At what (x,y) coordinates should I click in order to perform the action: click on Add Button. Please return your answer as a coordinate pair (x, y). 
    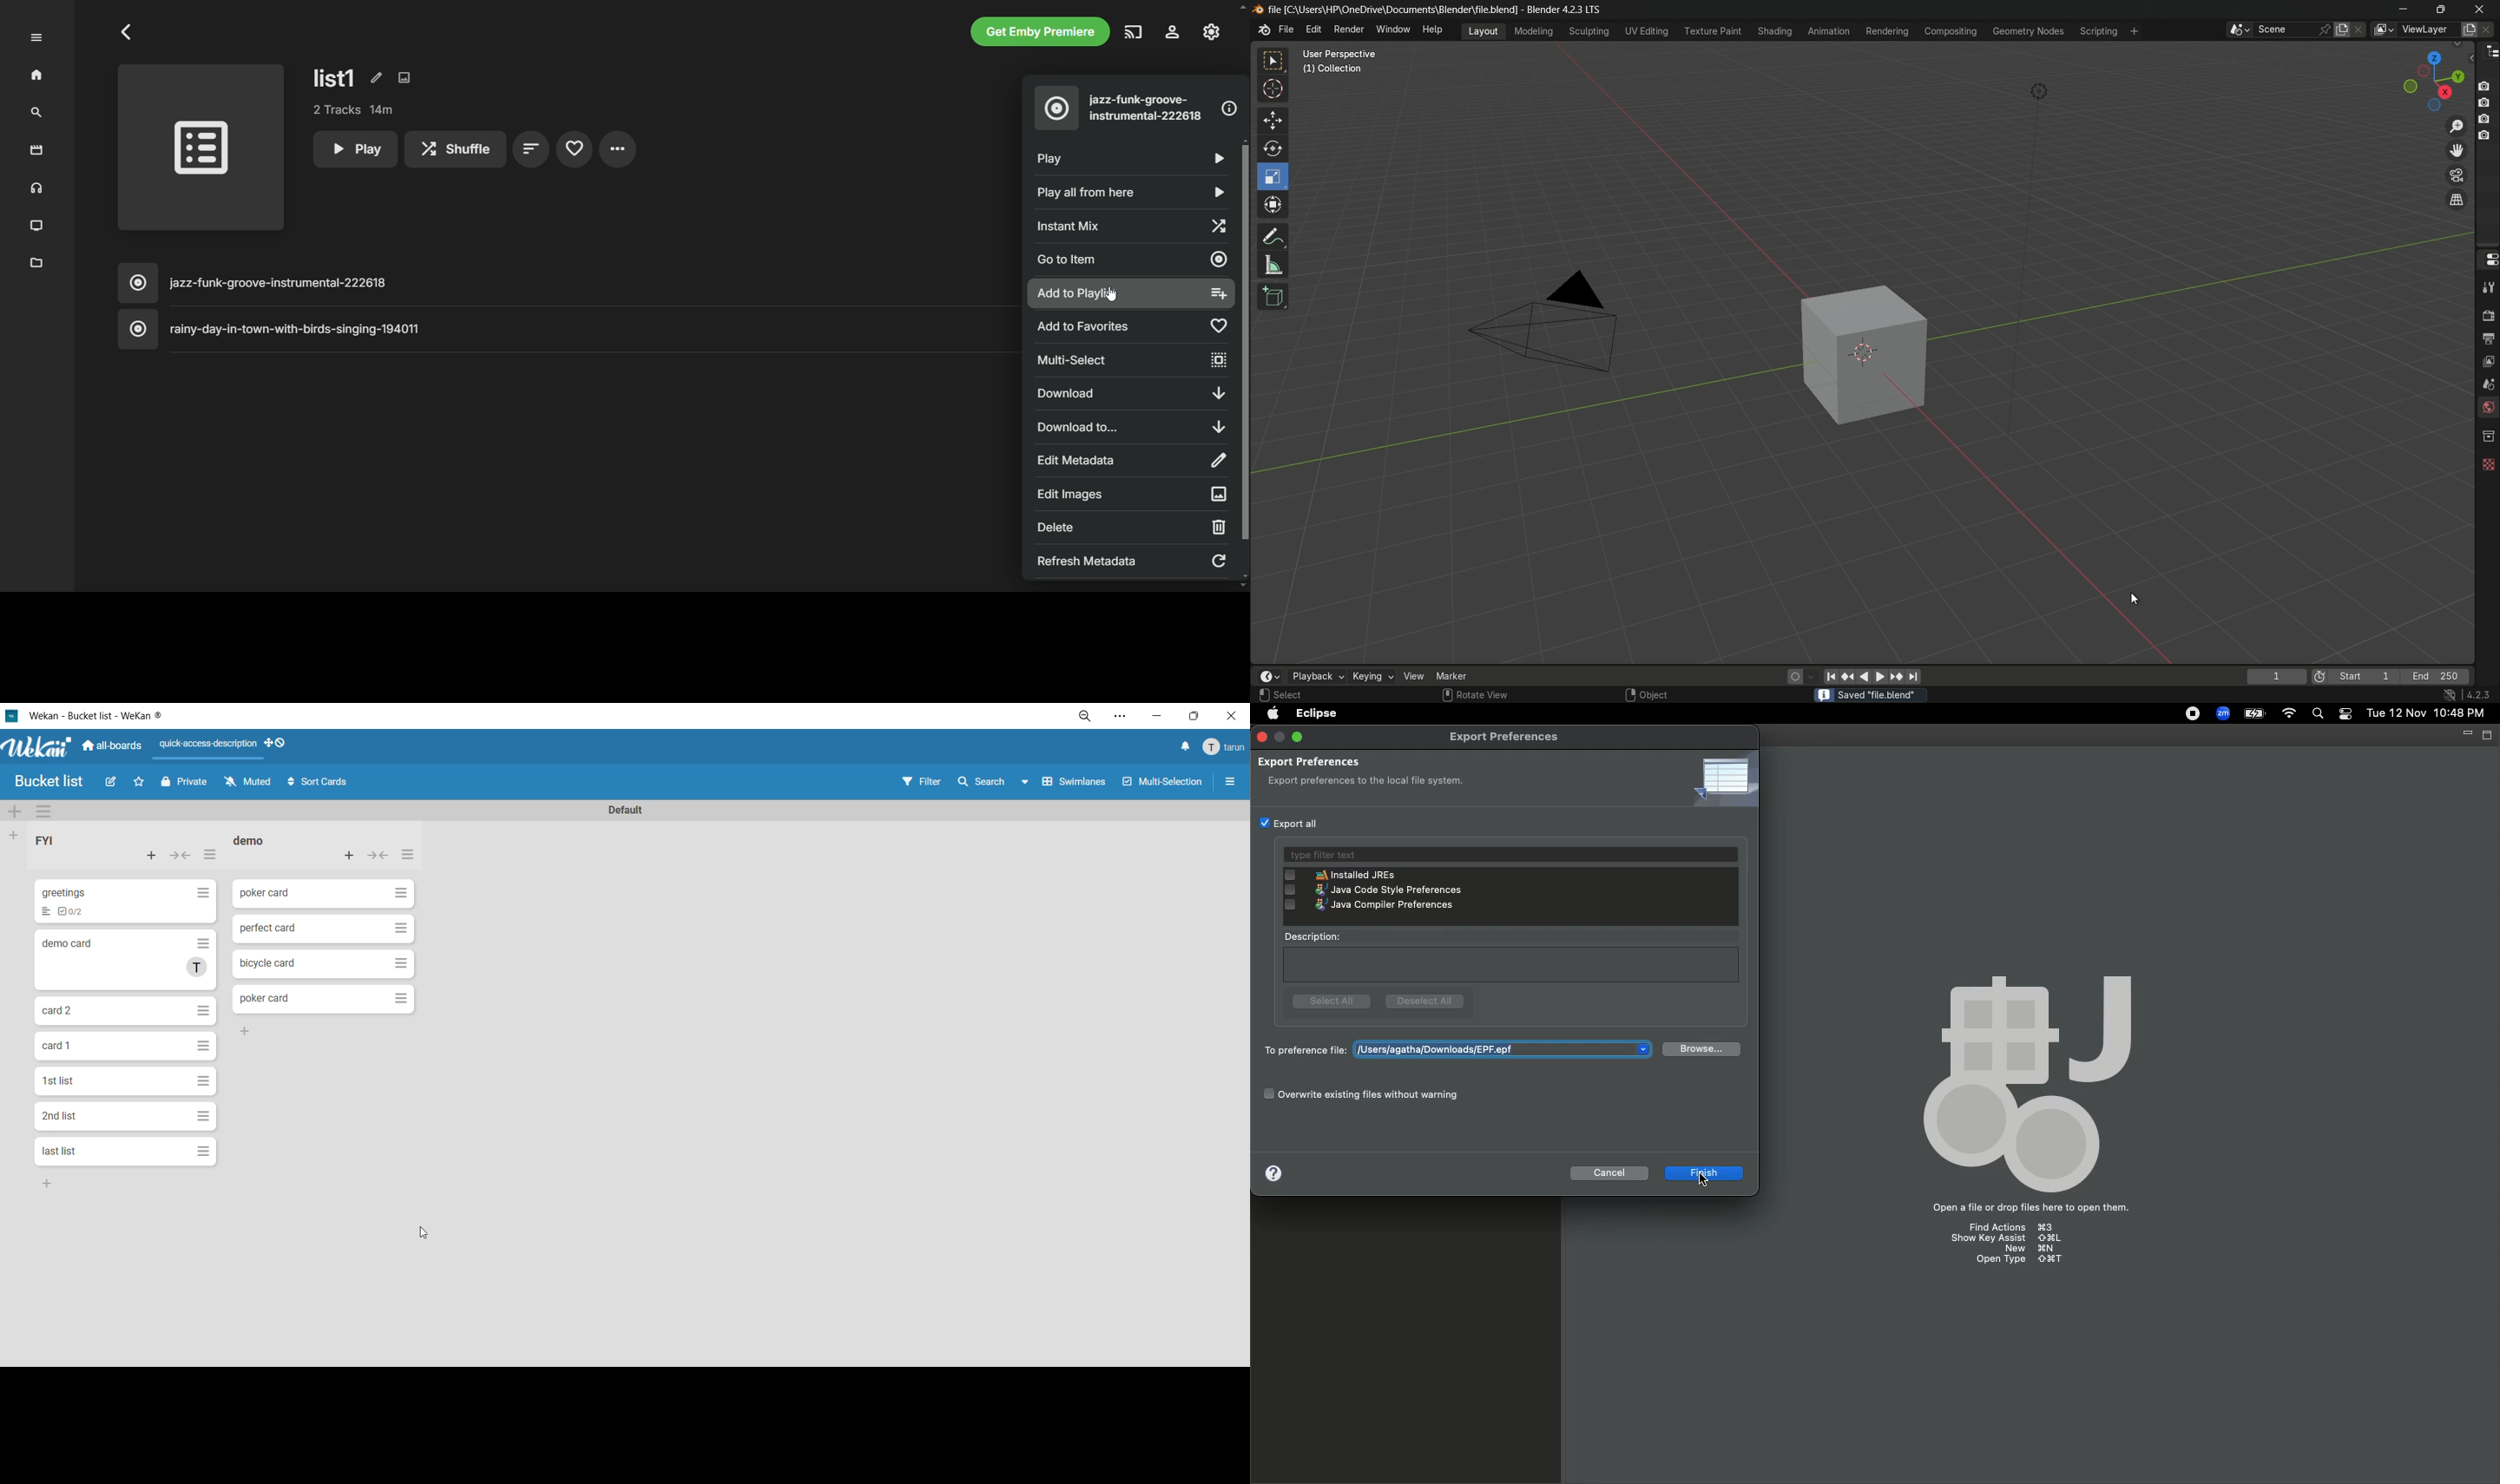
    Looking at the image, I should click on (44, 1183).